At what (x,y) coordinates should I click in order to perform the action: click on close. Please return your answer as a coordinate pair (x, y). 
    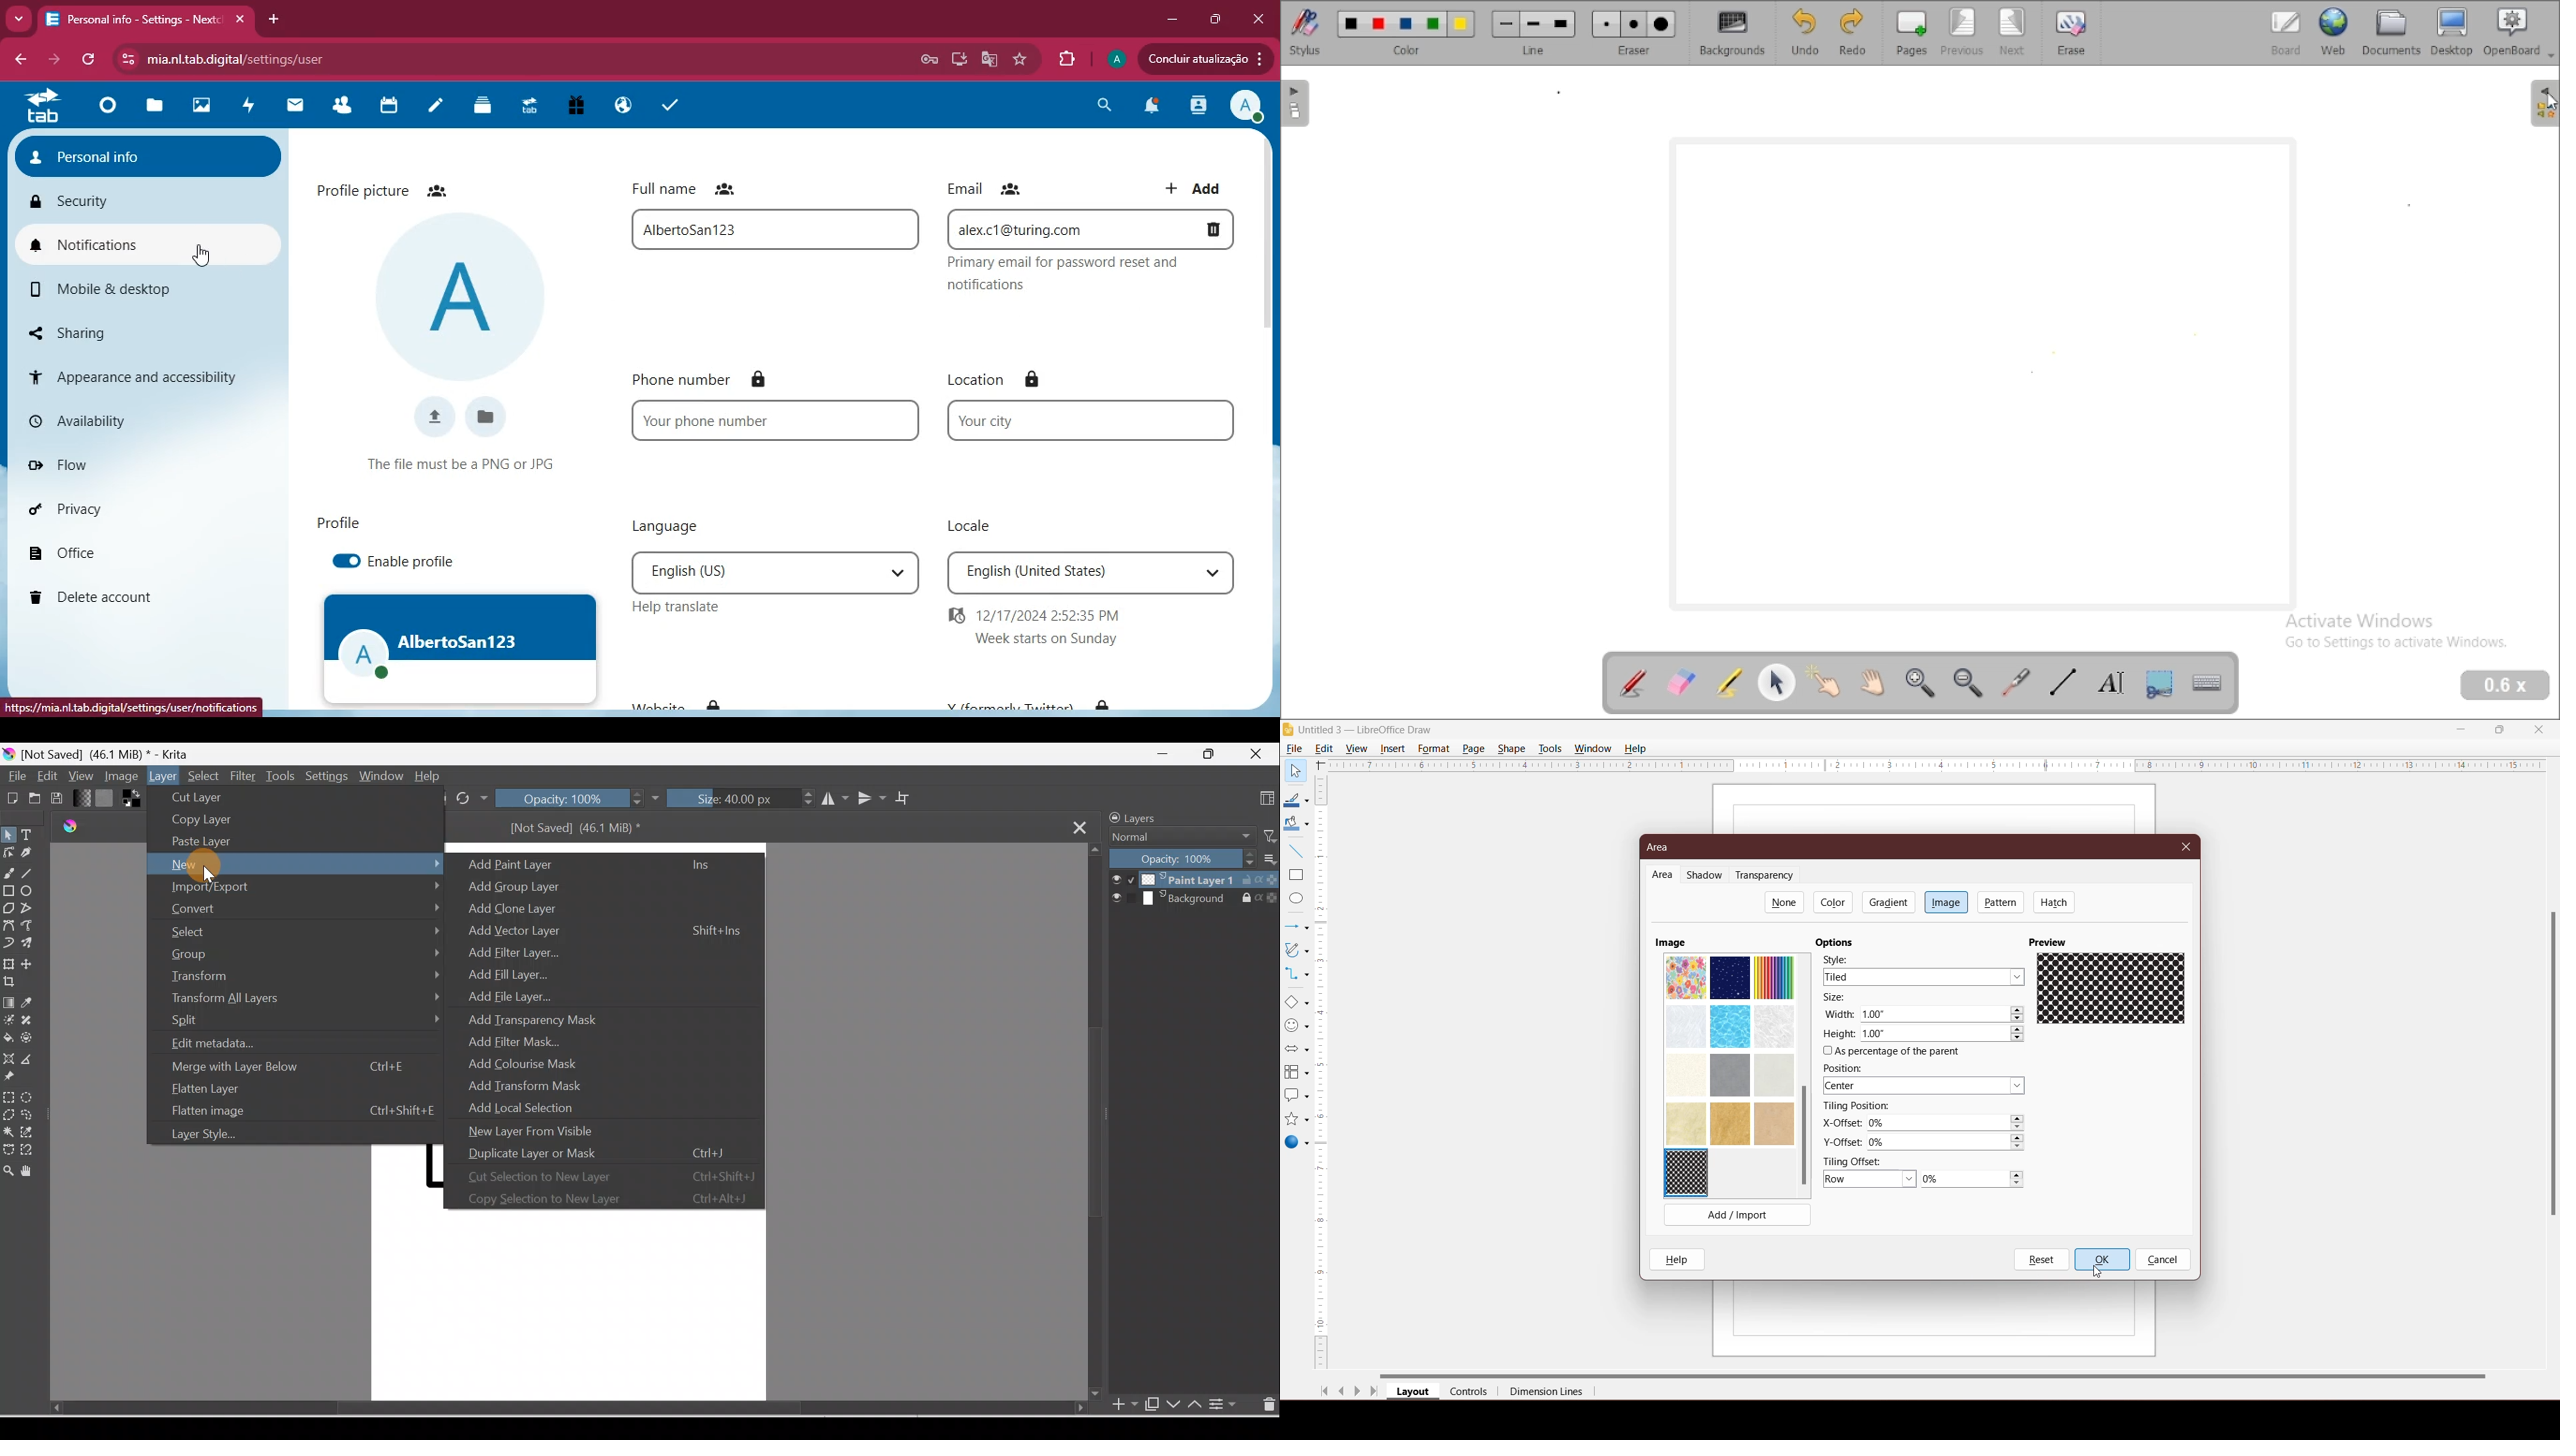
    Looking at the image, I should click on (1259, 16).